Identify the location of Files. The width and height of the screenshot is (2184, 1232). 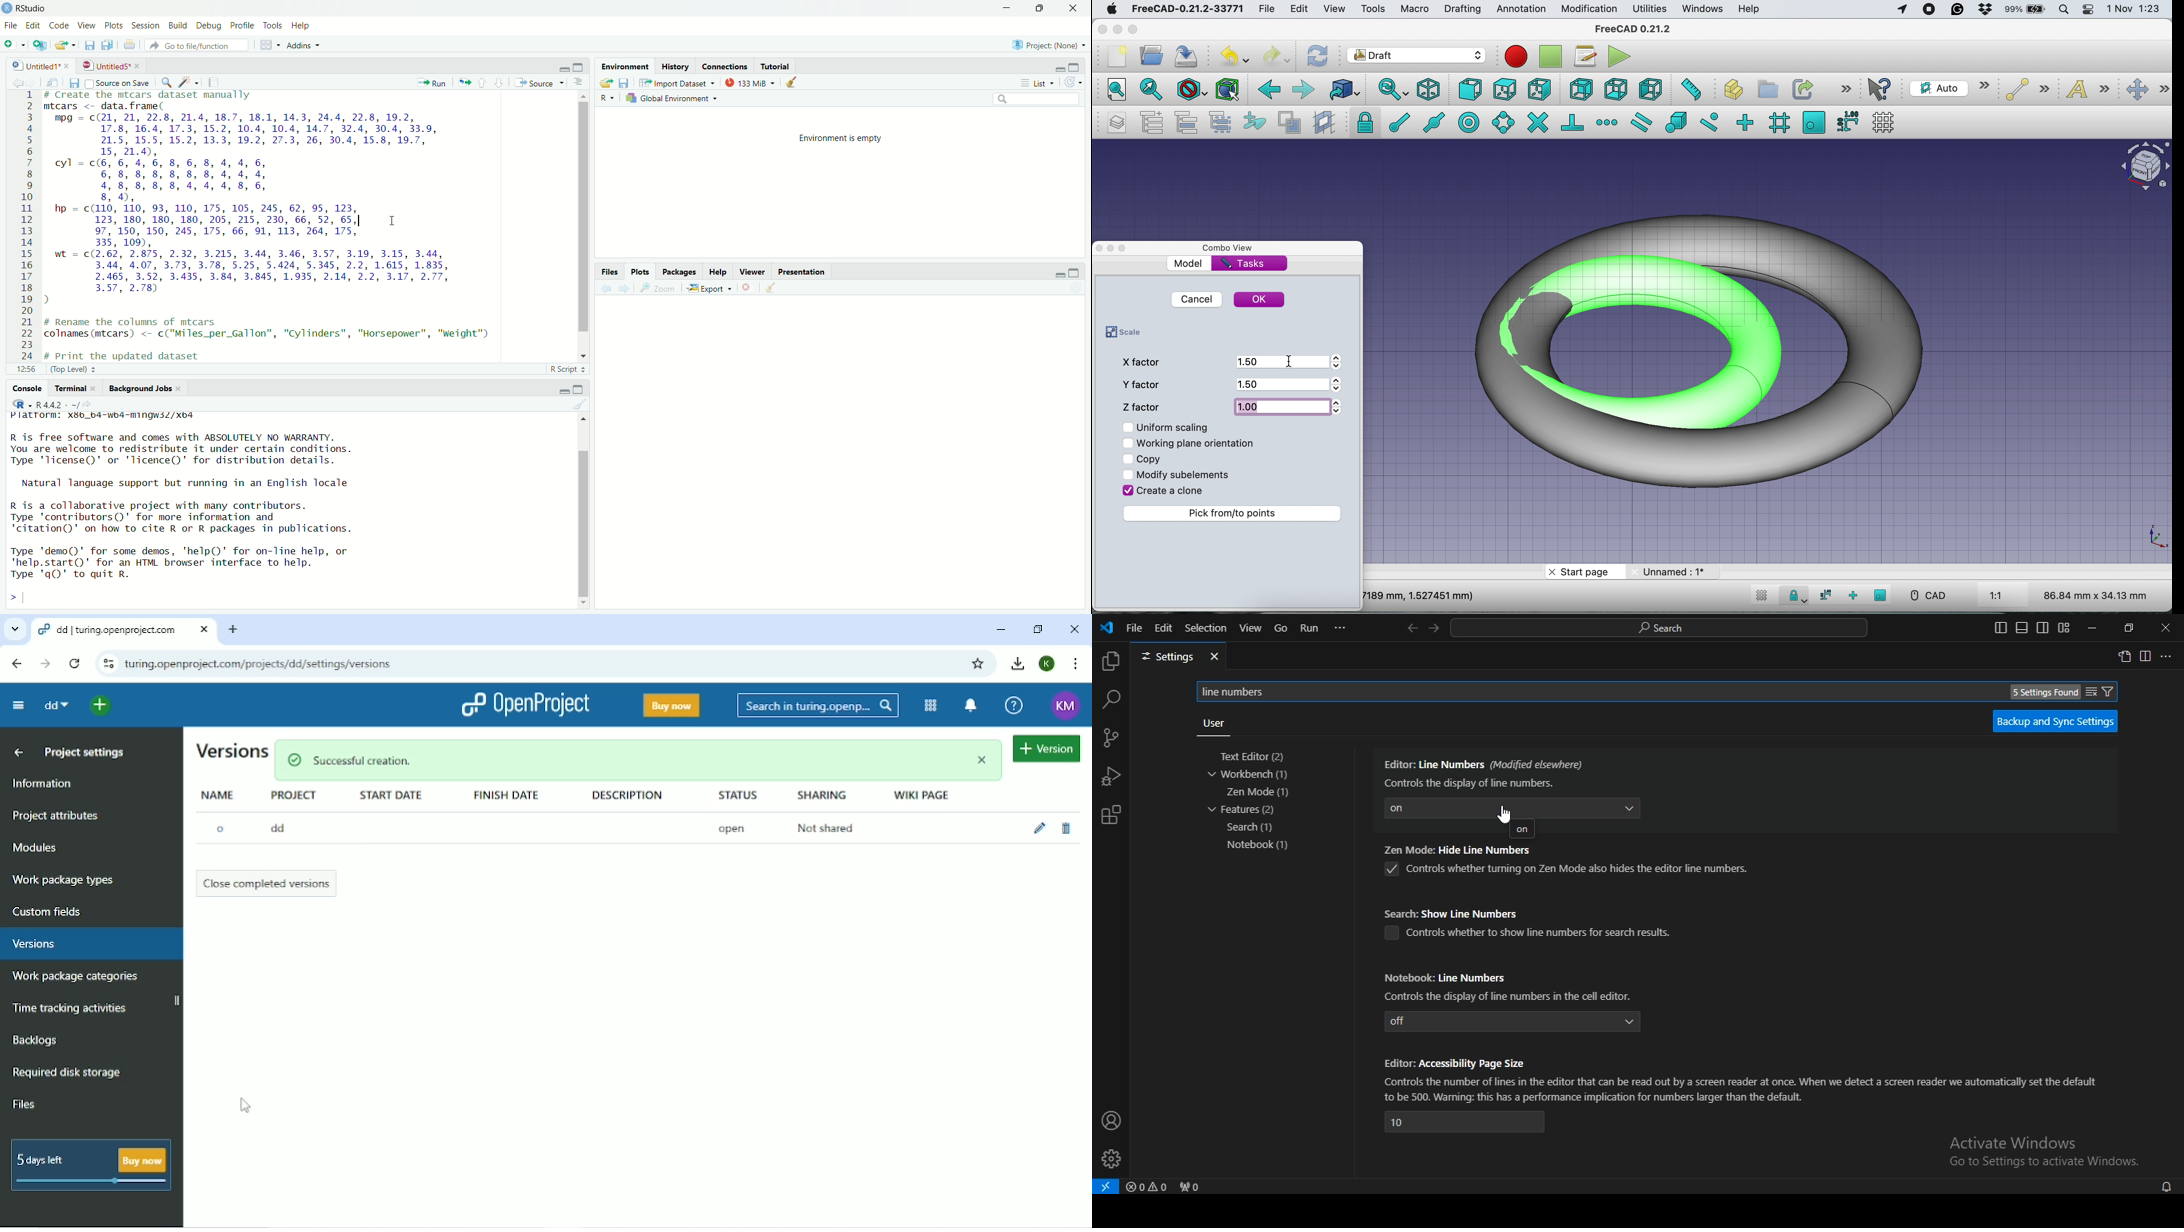
(609, 271).